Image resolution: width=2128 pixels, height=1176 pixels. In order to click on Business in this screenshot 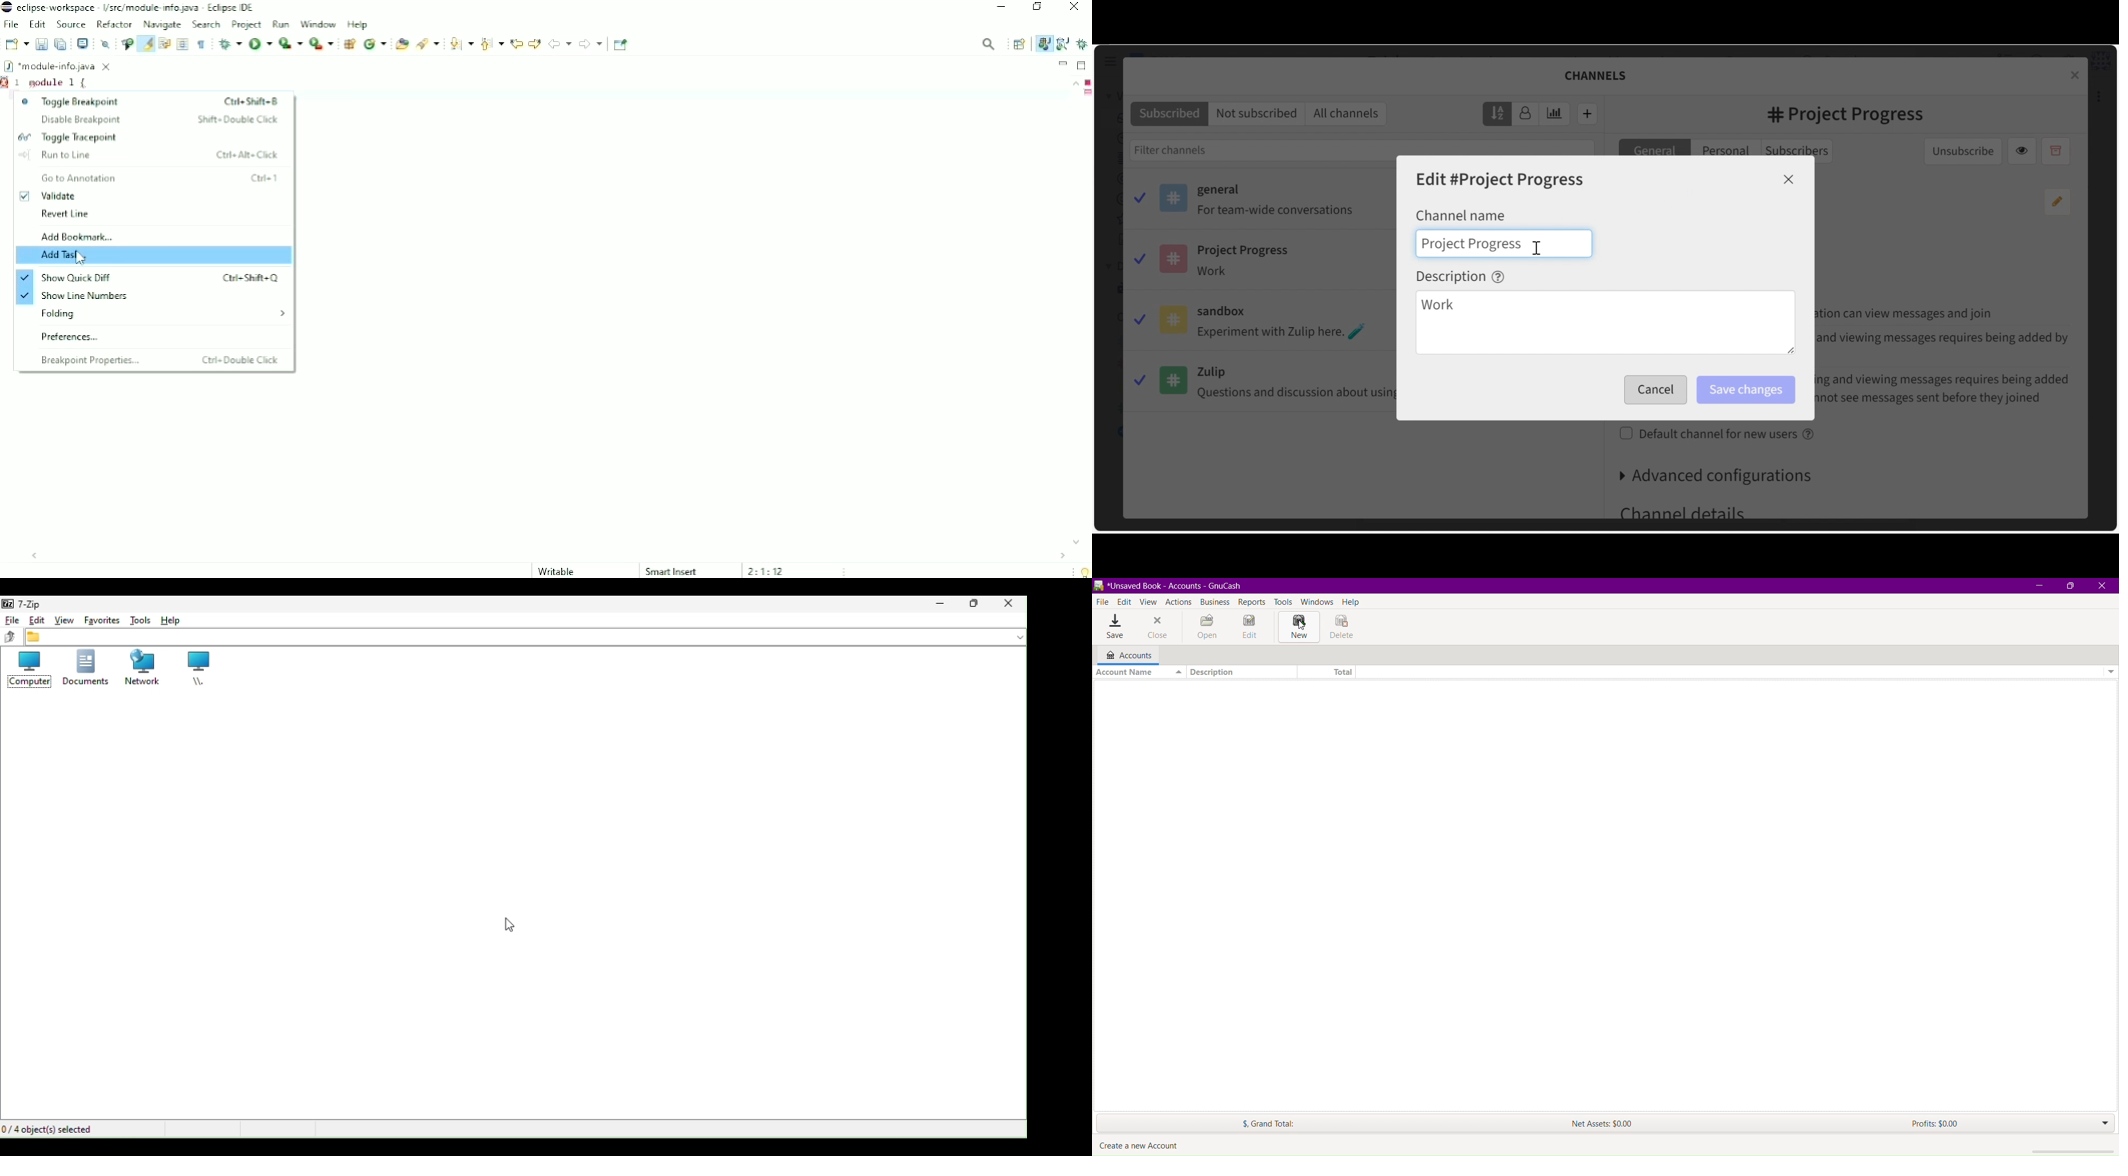, I will do `click(1213, 599)`.